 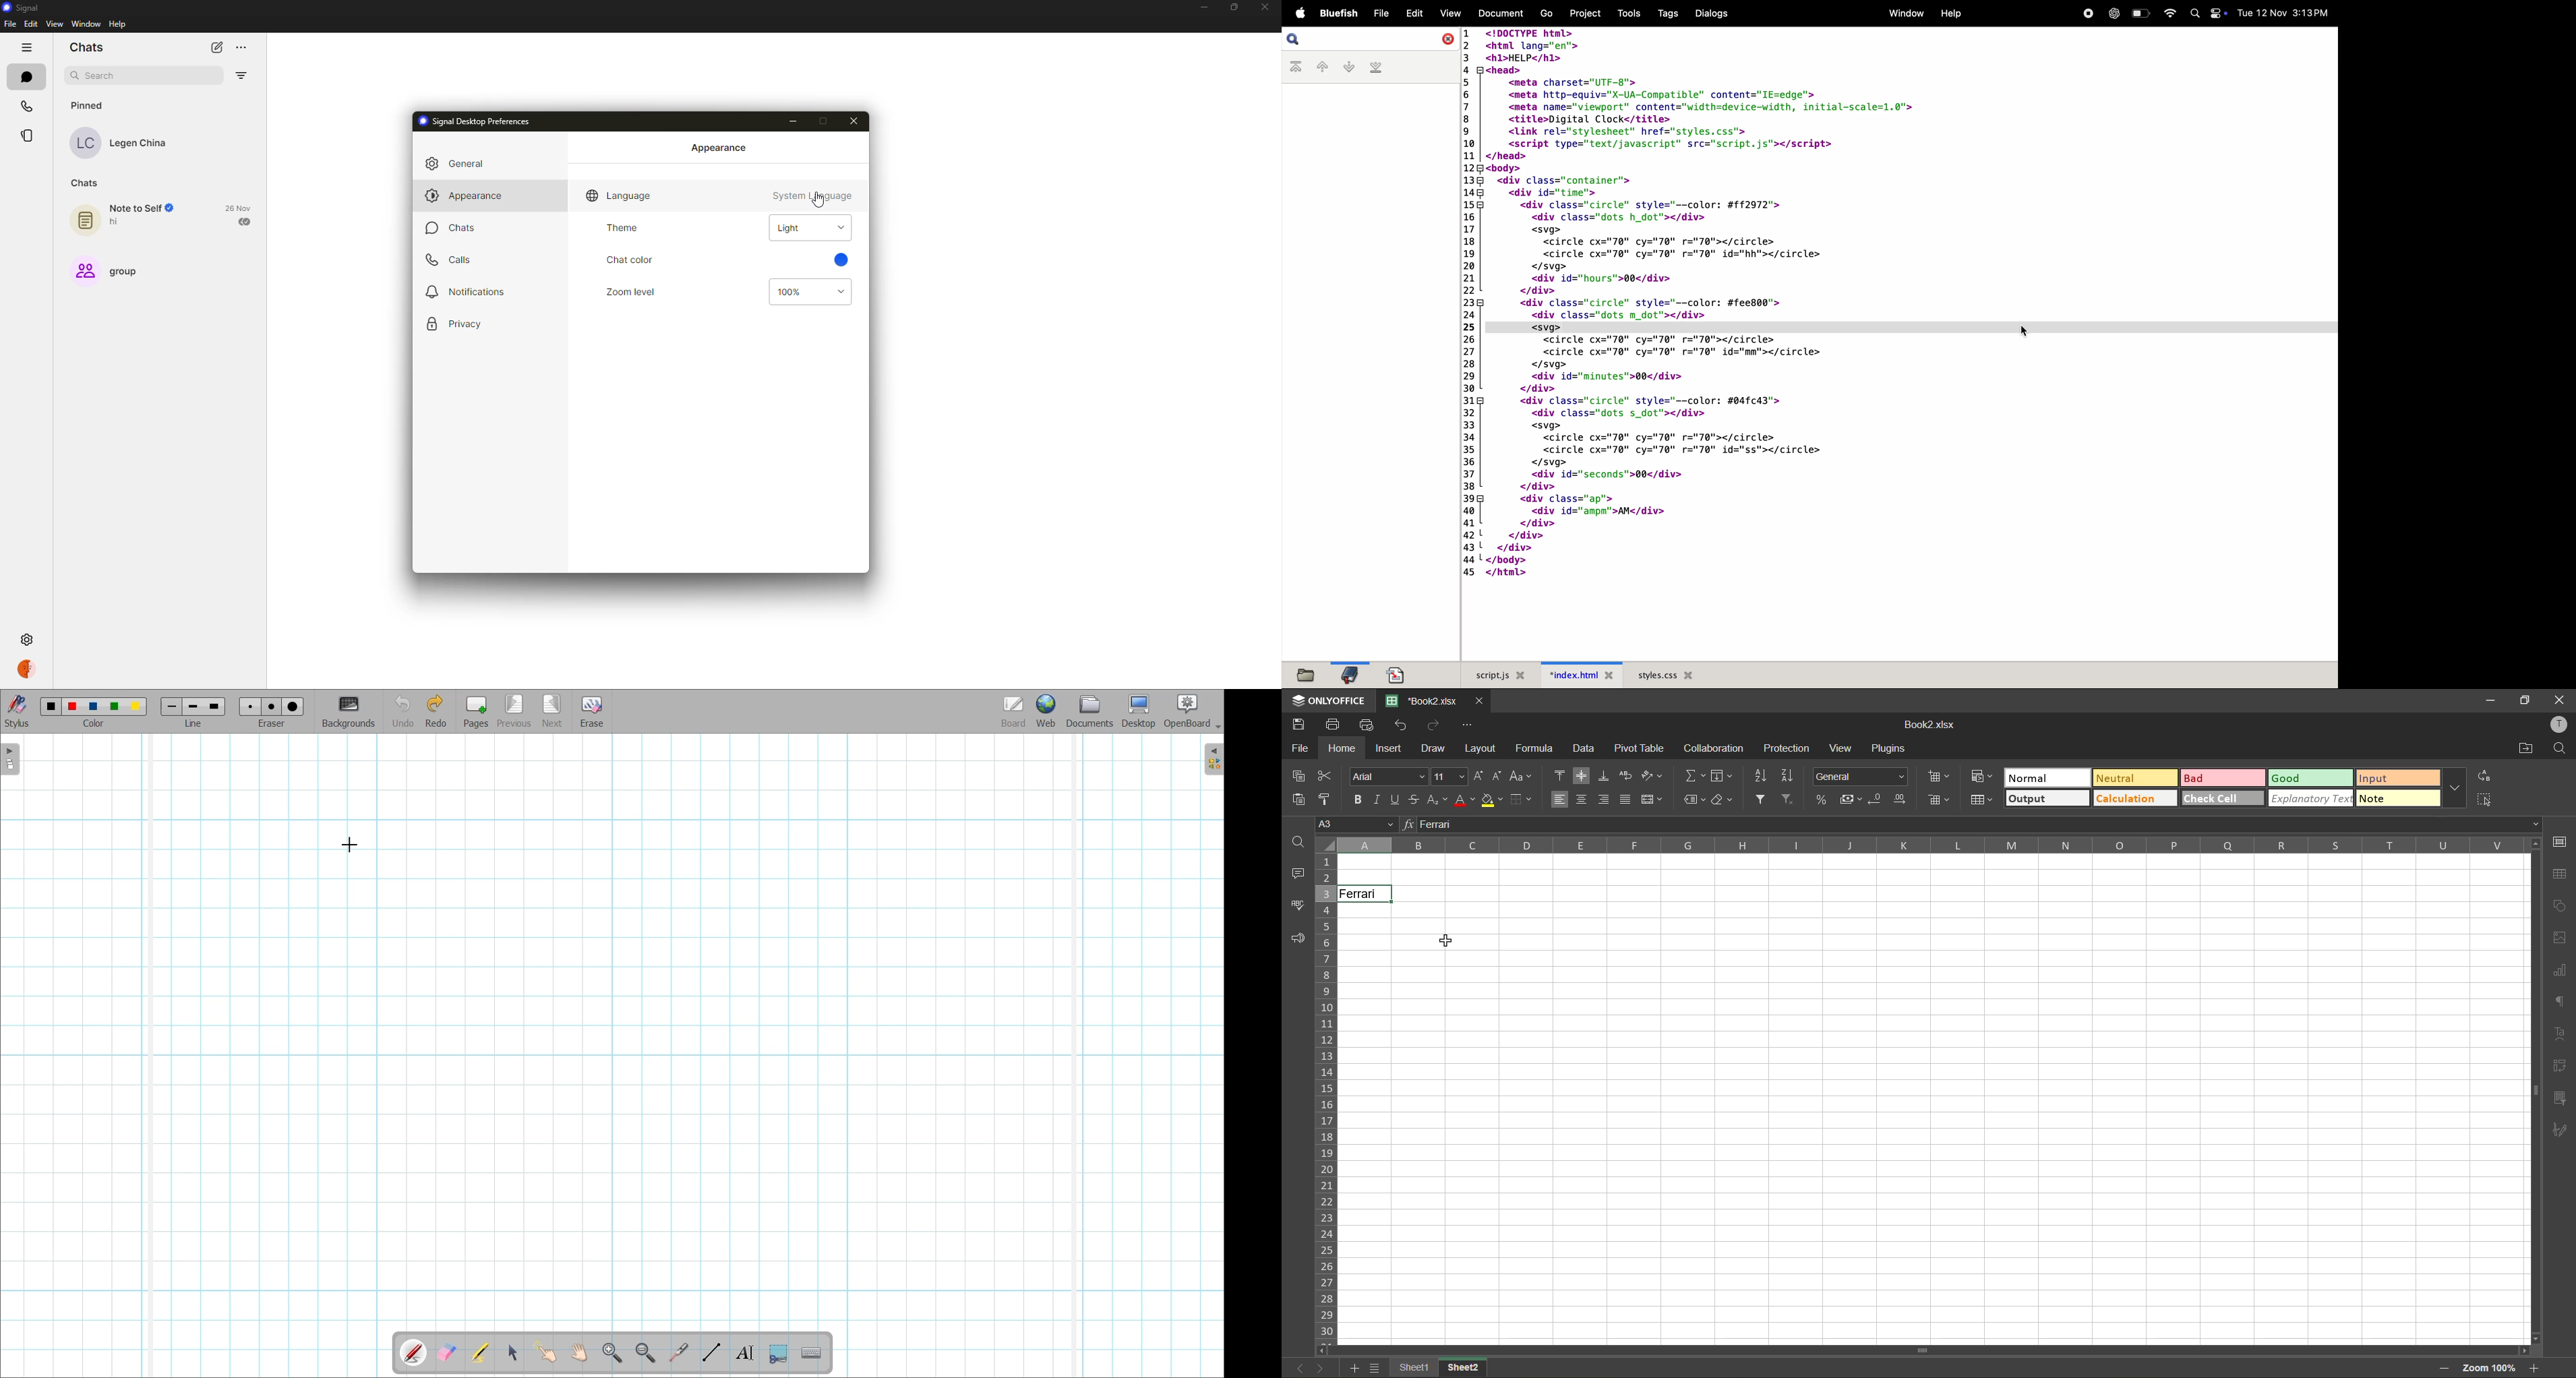 What do you see at coordinates (1692, 776) in the screenshot?
I see `summation` at bounding box center [1692, 776].